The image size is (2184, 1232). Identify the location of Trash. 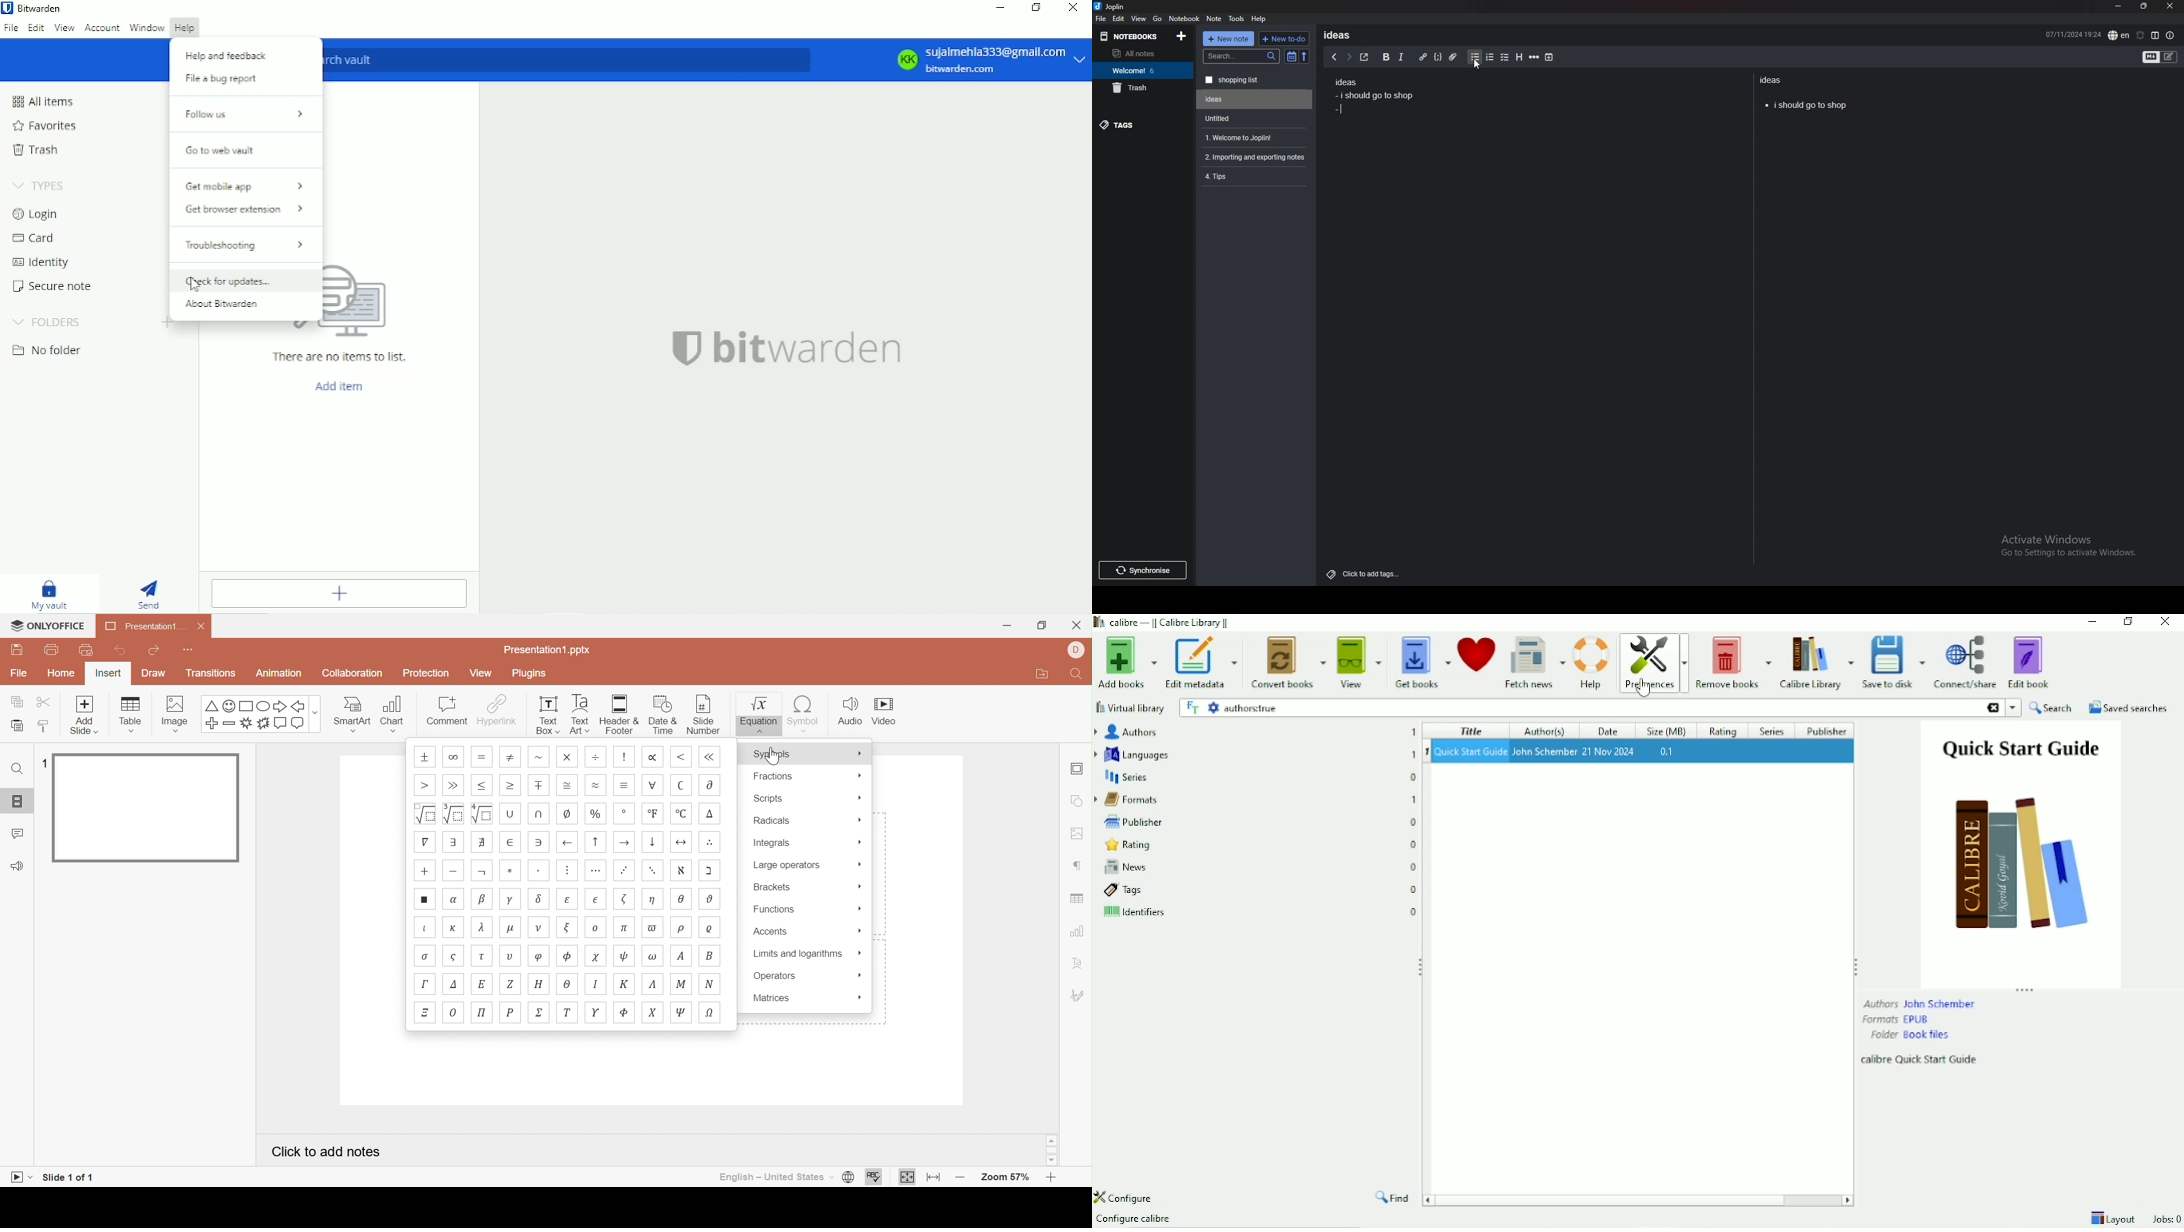
(37, 150).